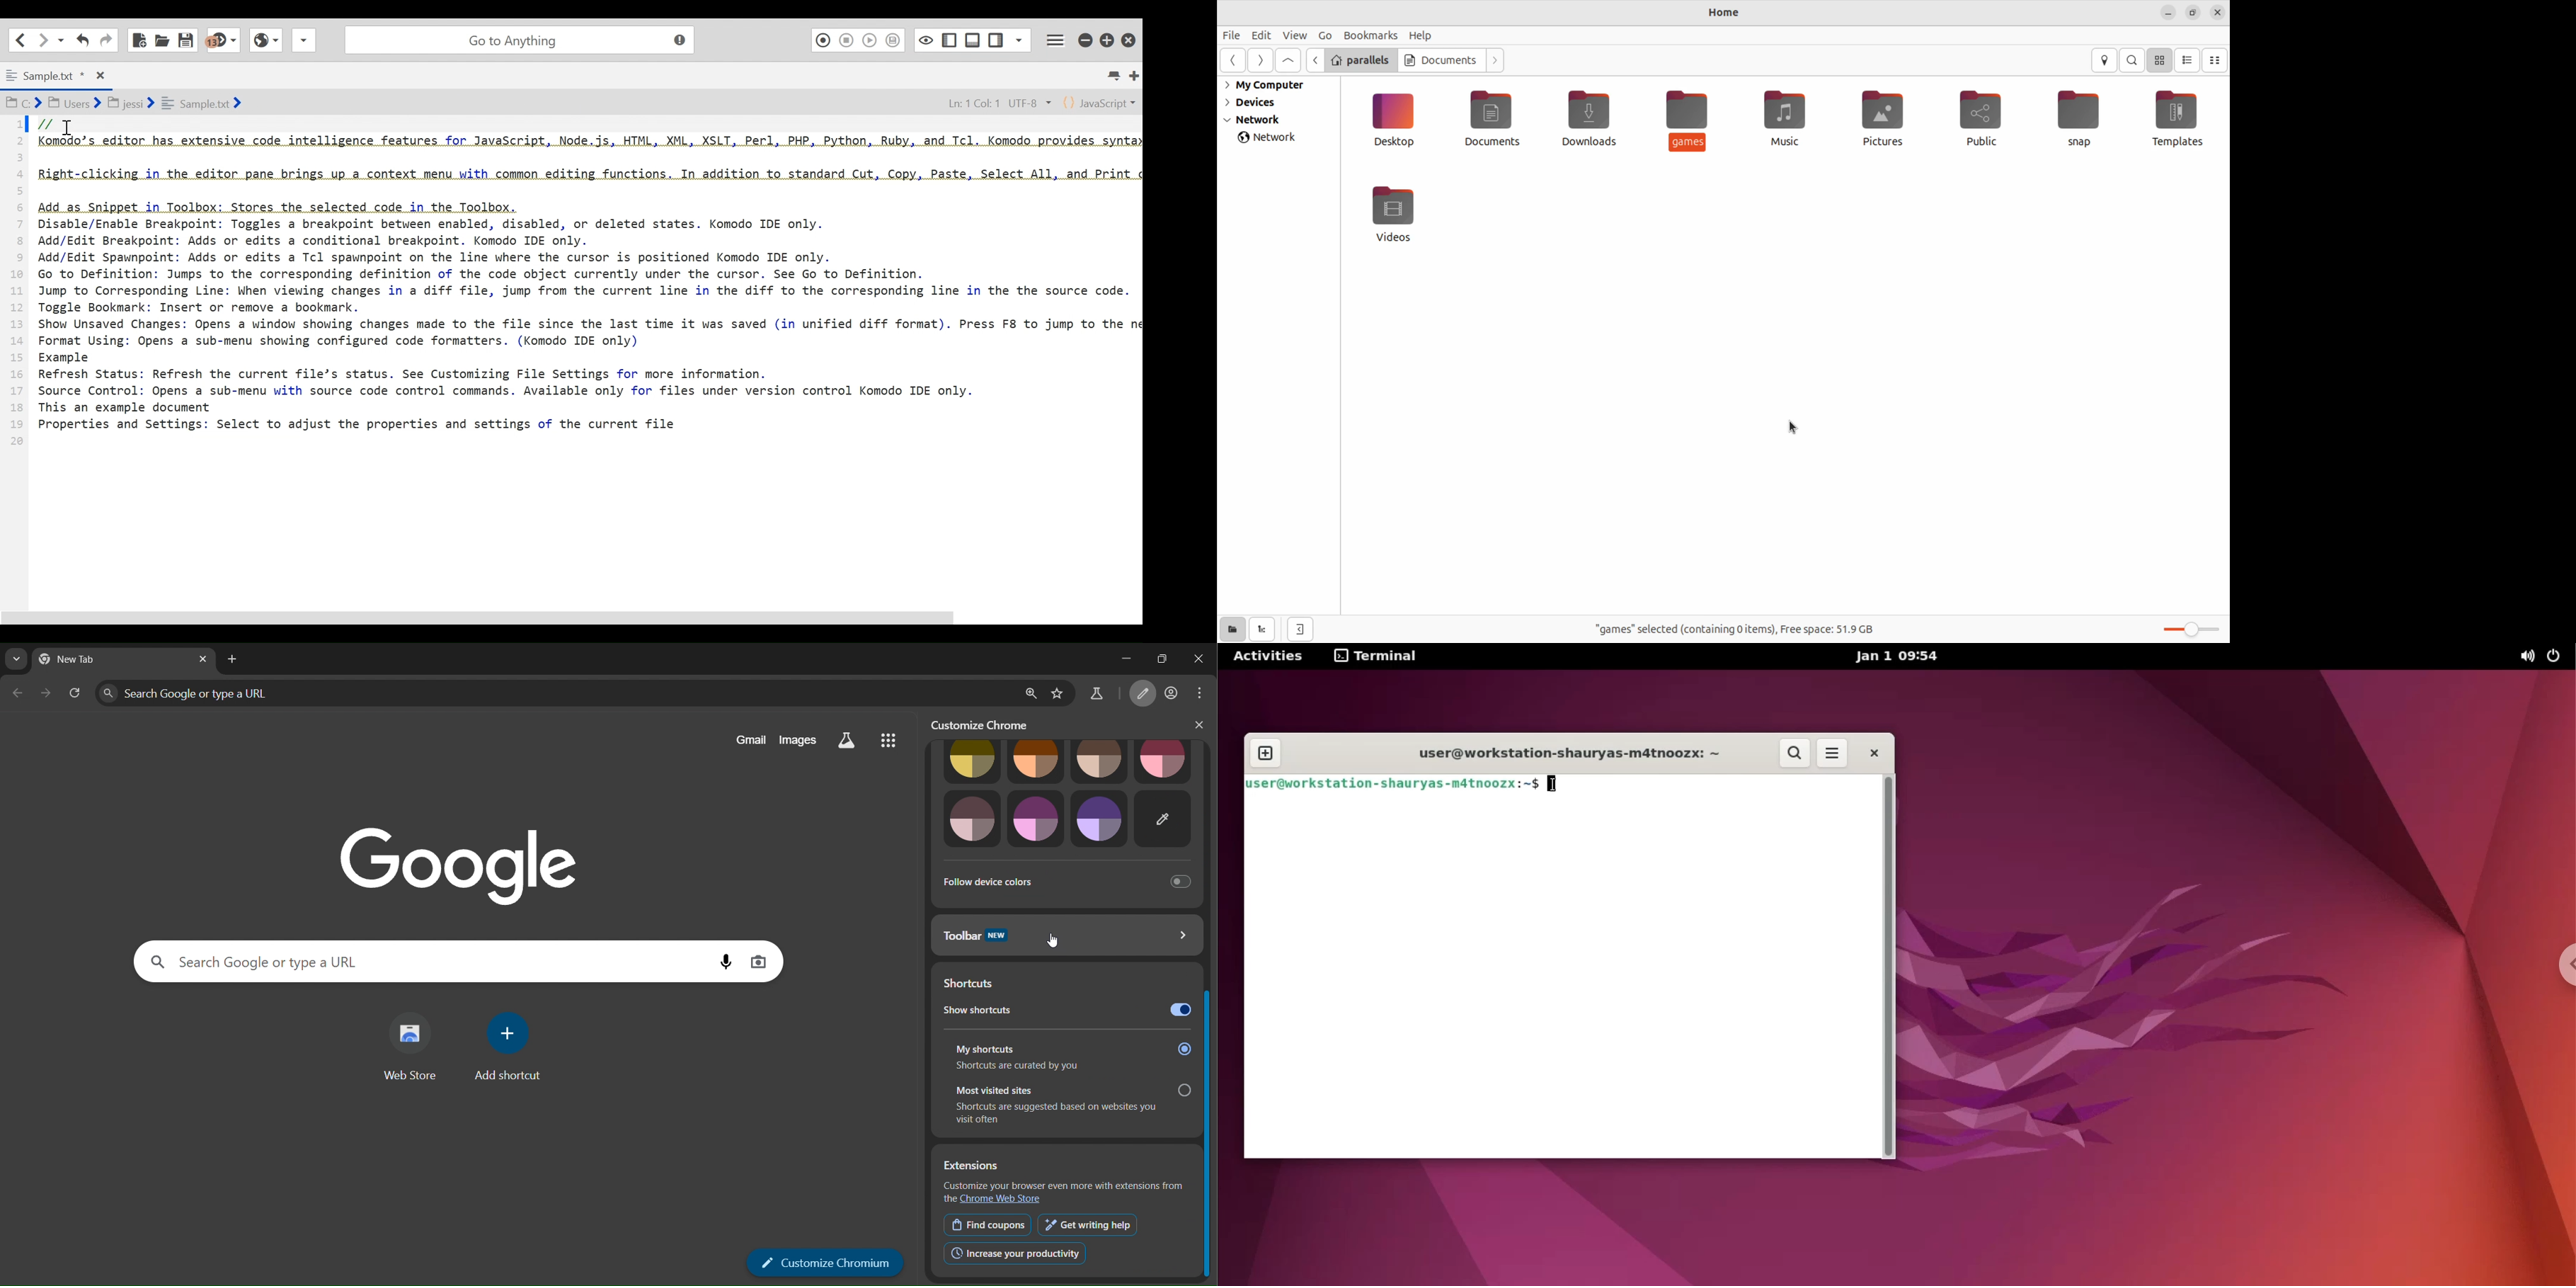 The height and width of the screenshot is (1288, 2576). What do you see at coordinates (1233, 37) in the screenshot?
I see `File` at bounding box center [1233, 37].